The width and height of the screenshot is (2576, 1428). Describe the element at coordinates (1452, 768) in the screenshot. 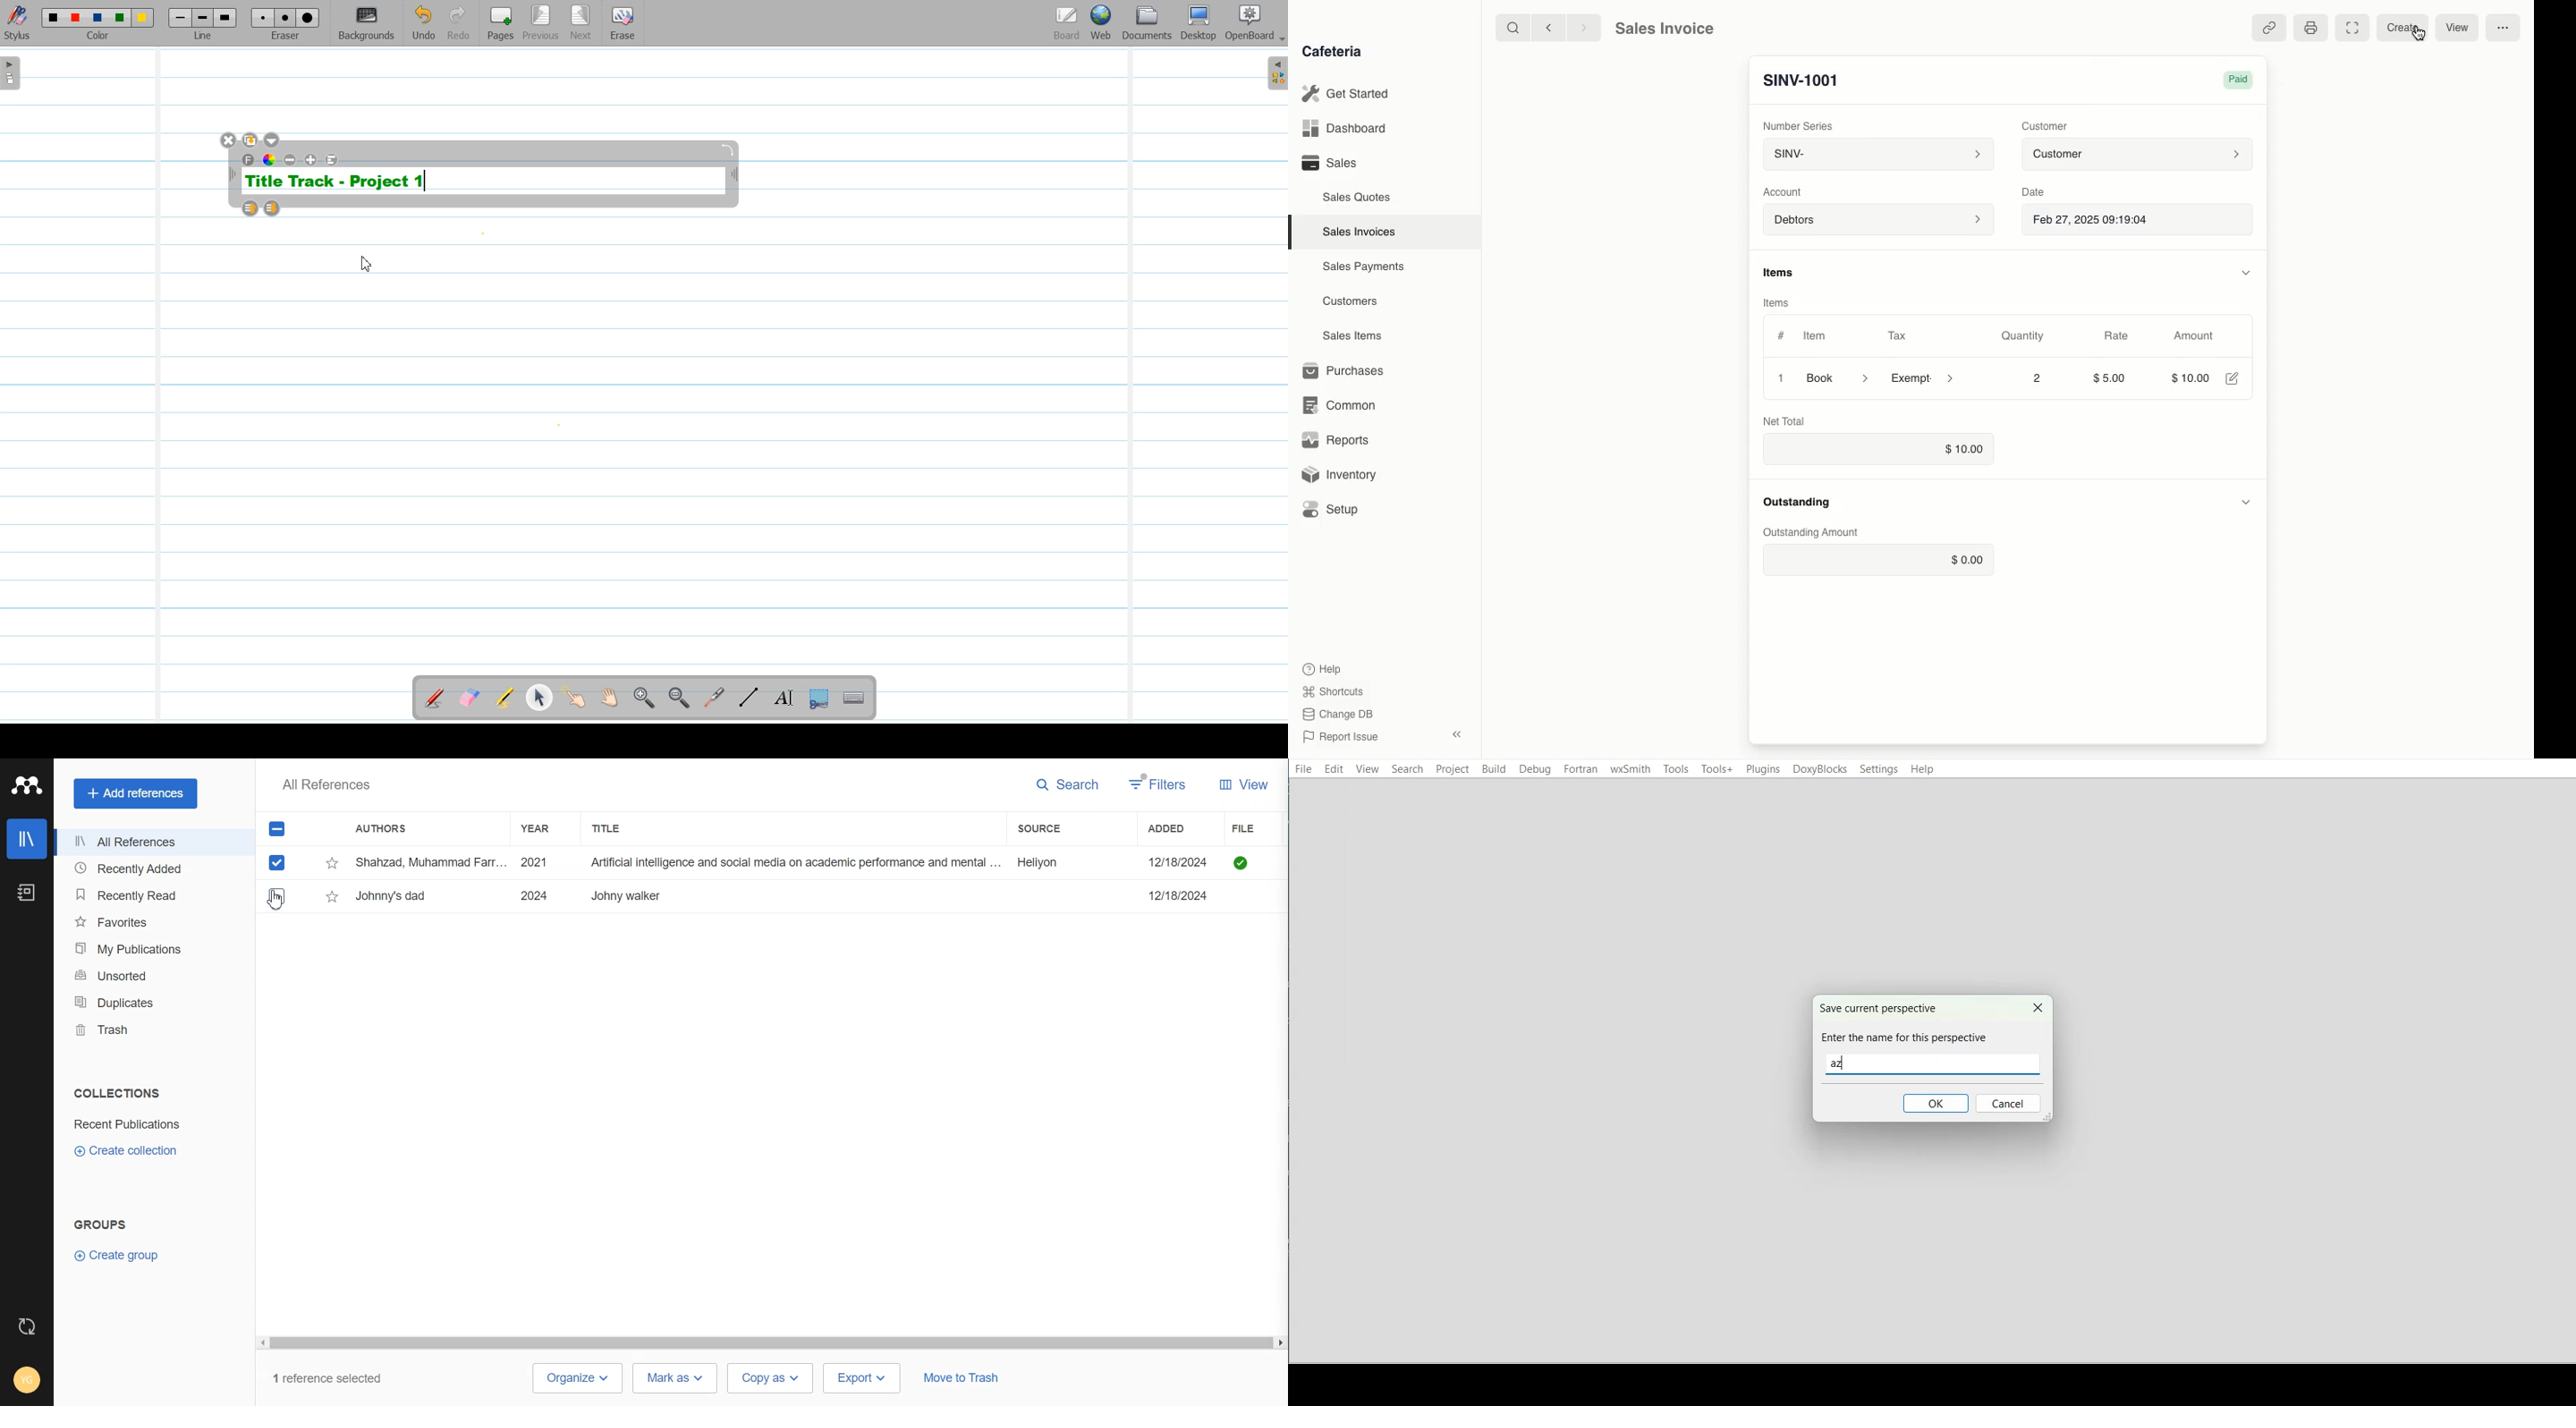

I see `Project` at that location.